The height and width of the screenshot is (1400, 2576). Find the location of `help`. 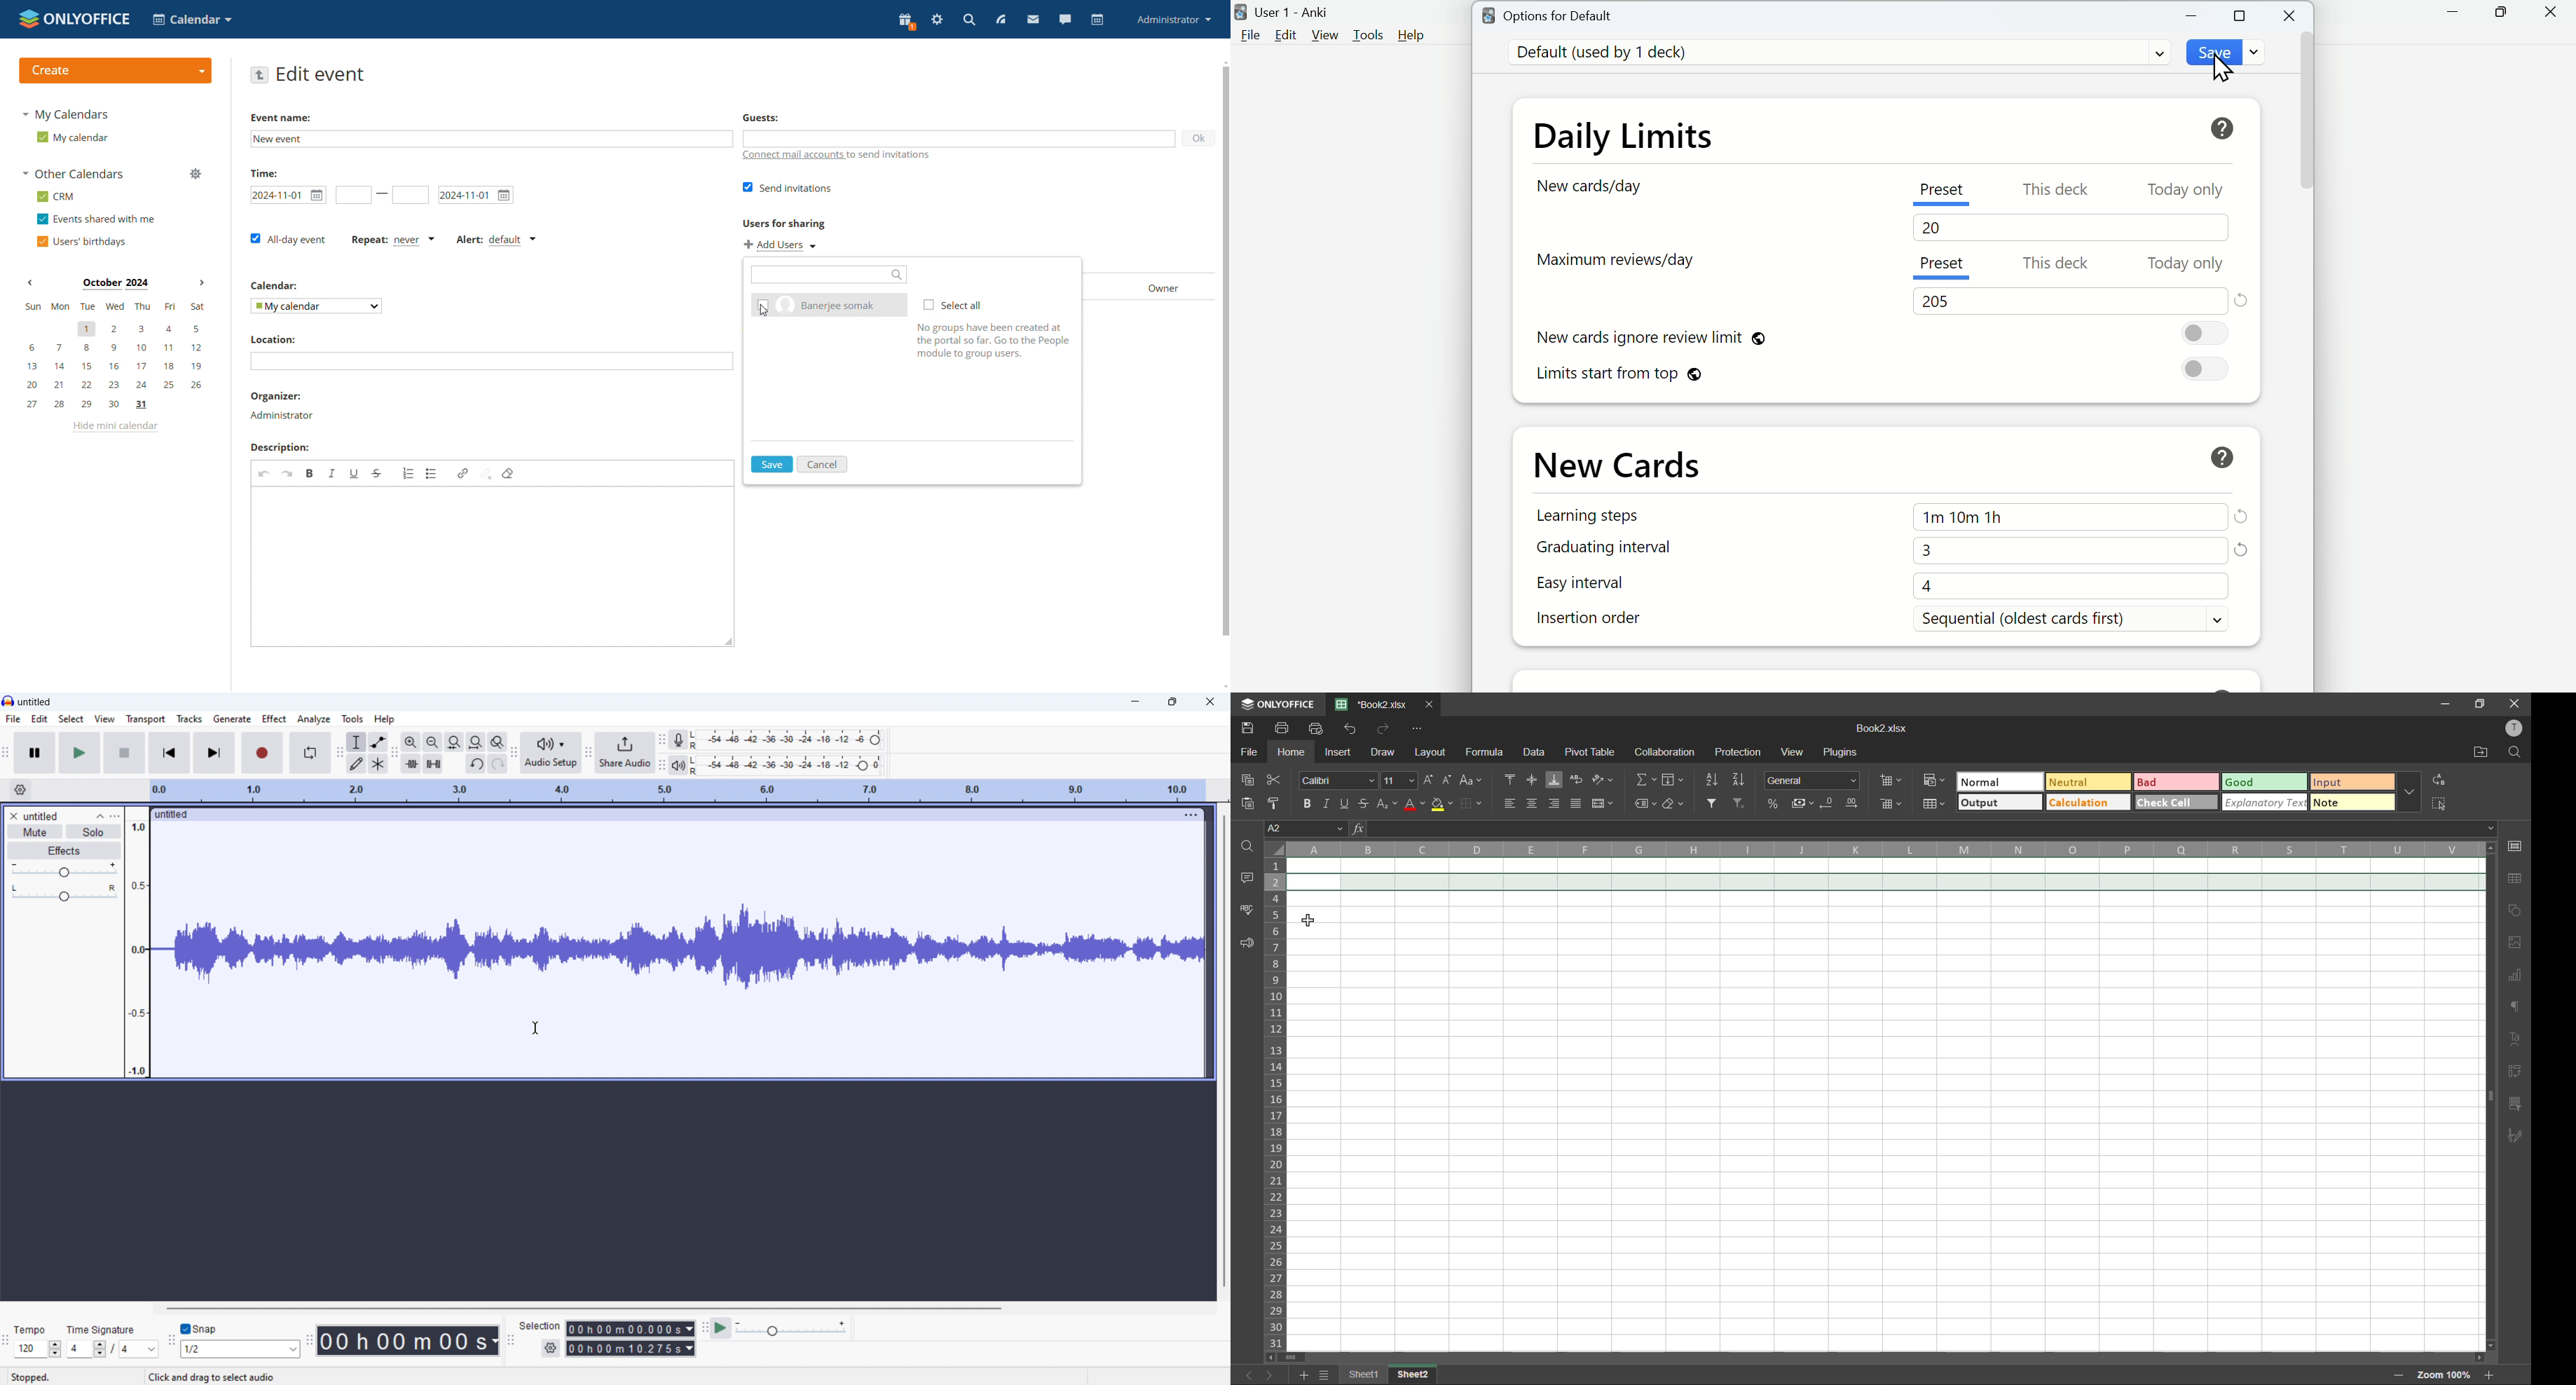

help is located at coordinates (385, 719).